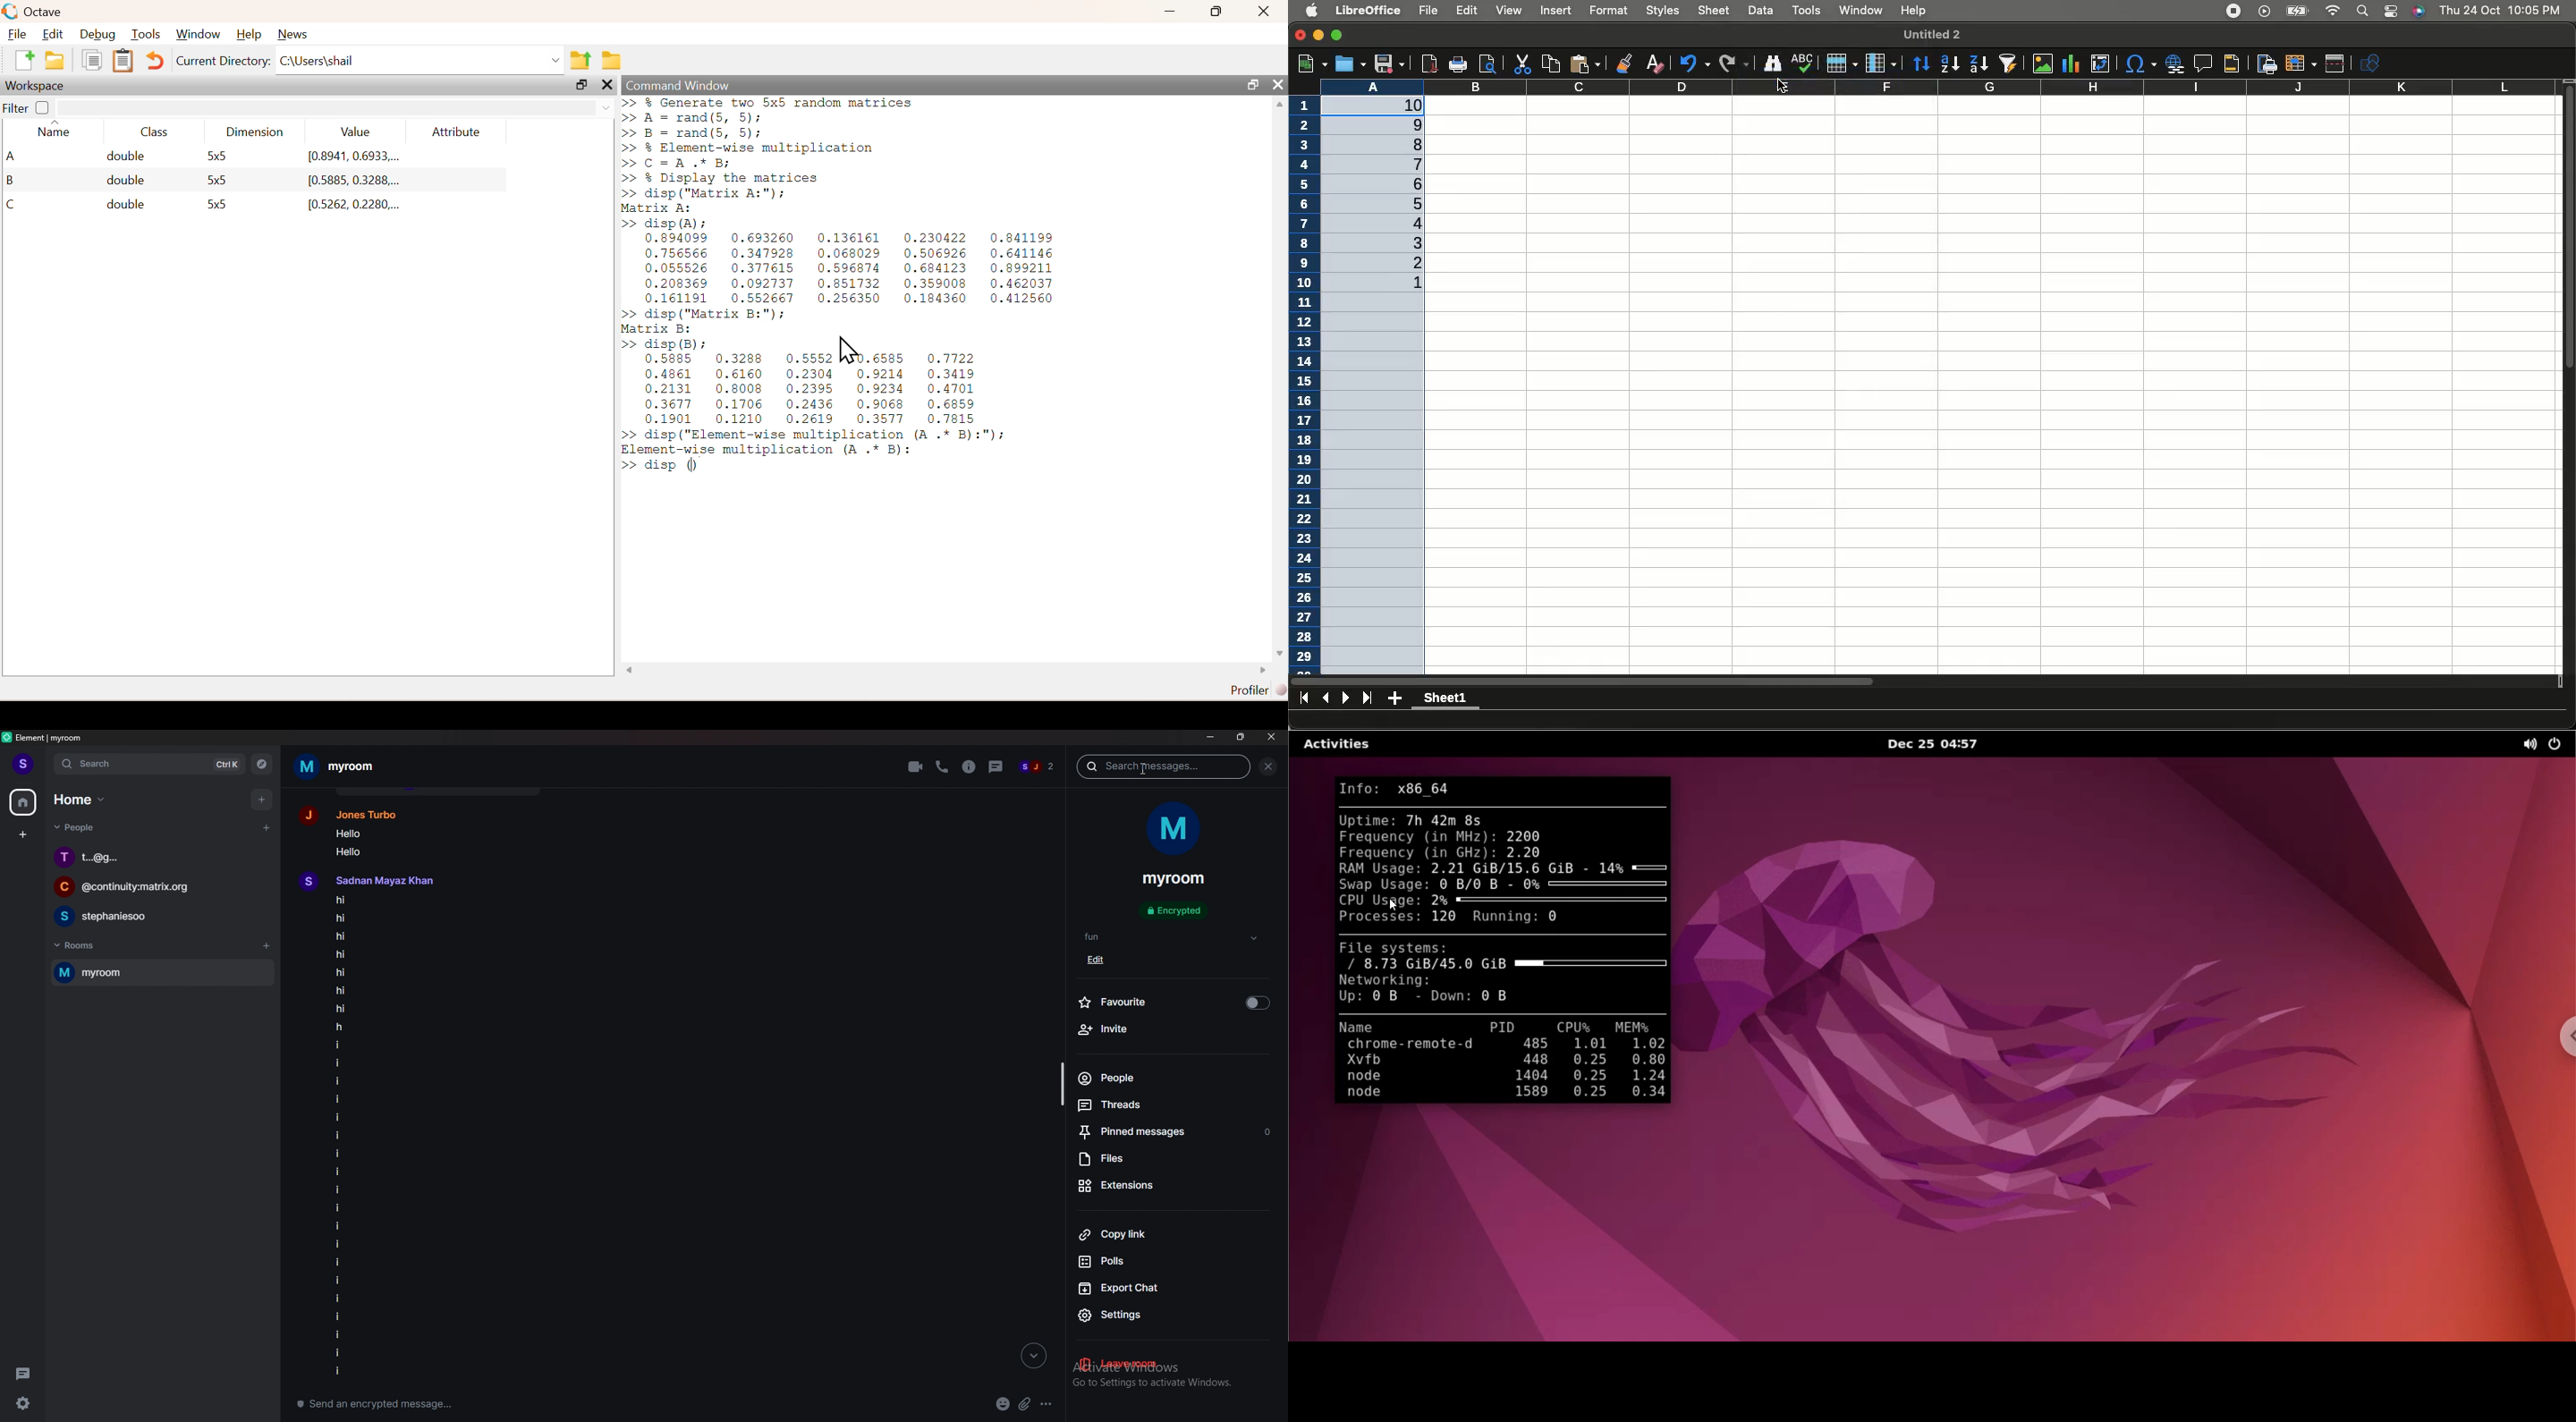 Image resolution: width=2576 pixels, height=1428 pixels. What do you see at coordinates (2390, 13) in the screenshot?
I see `Notification bar` at bounding box center [2390, 13].